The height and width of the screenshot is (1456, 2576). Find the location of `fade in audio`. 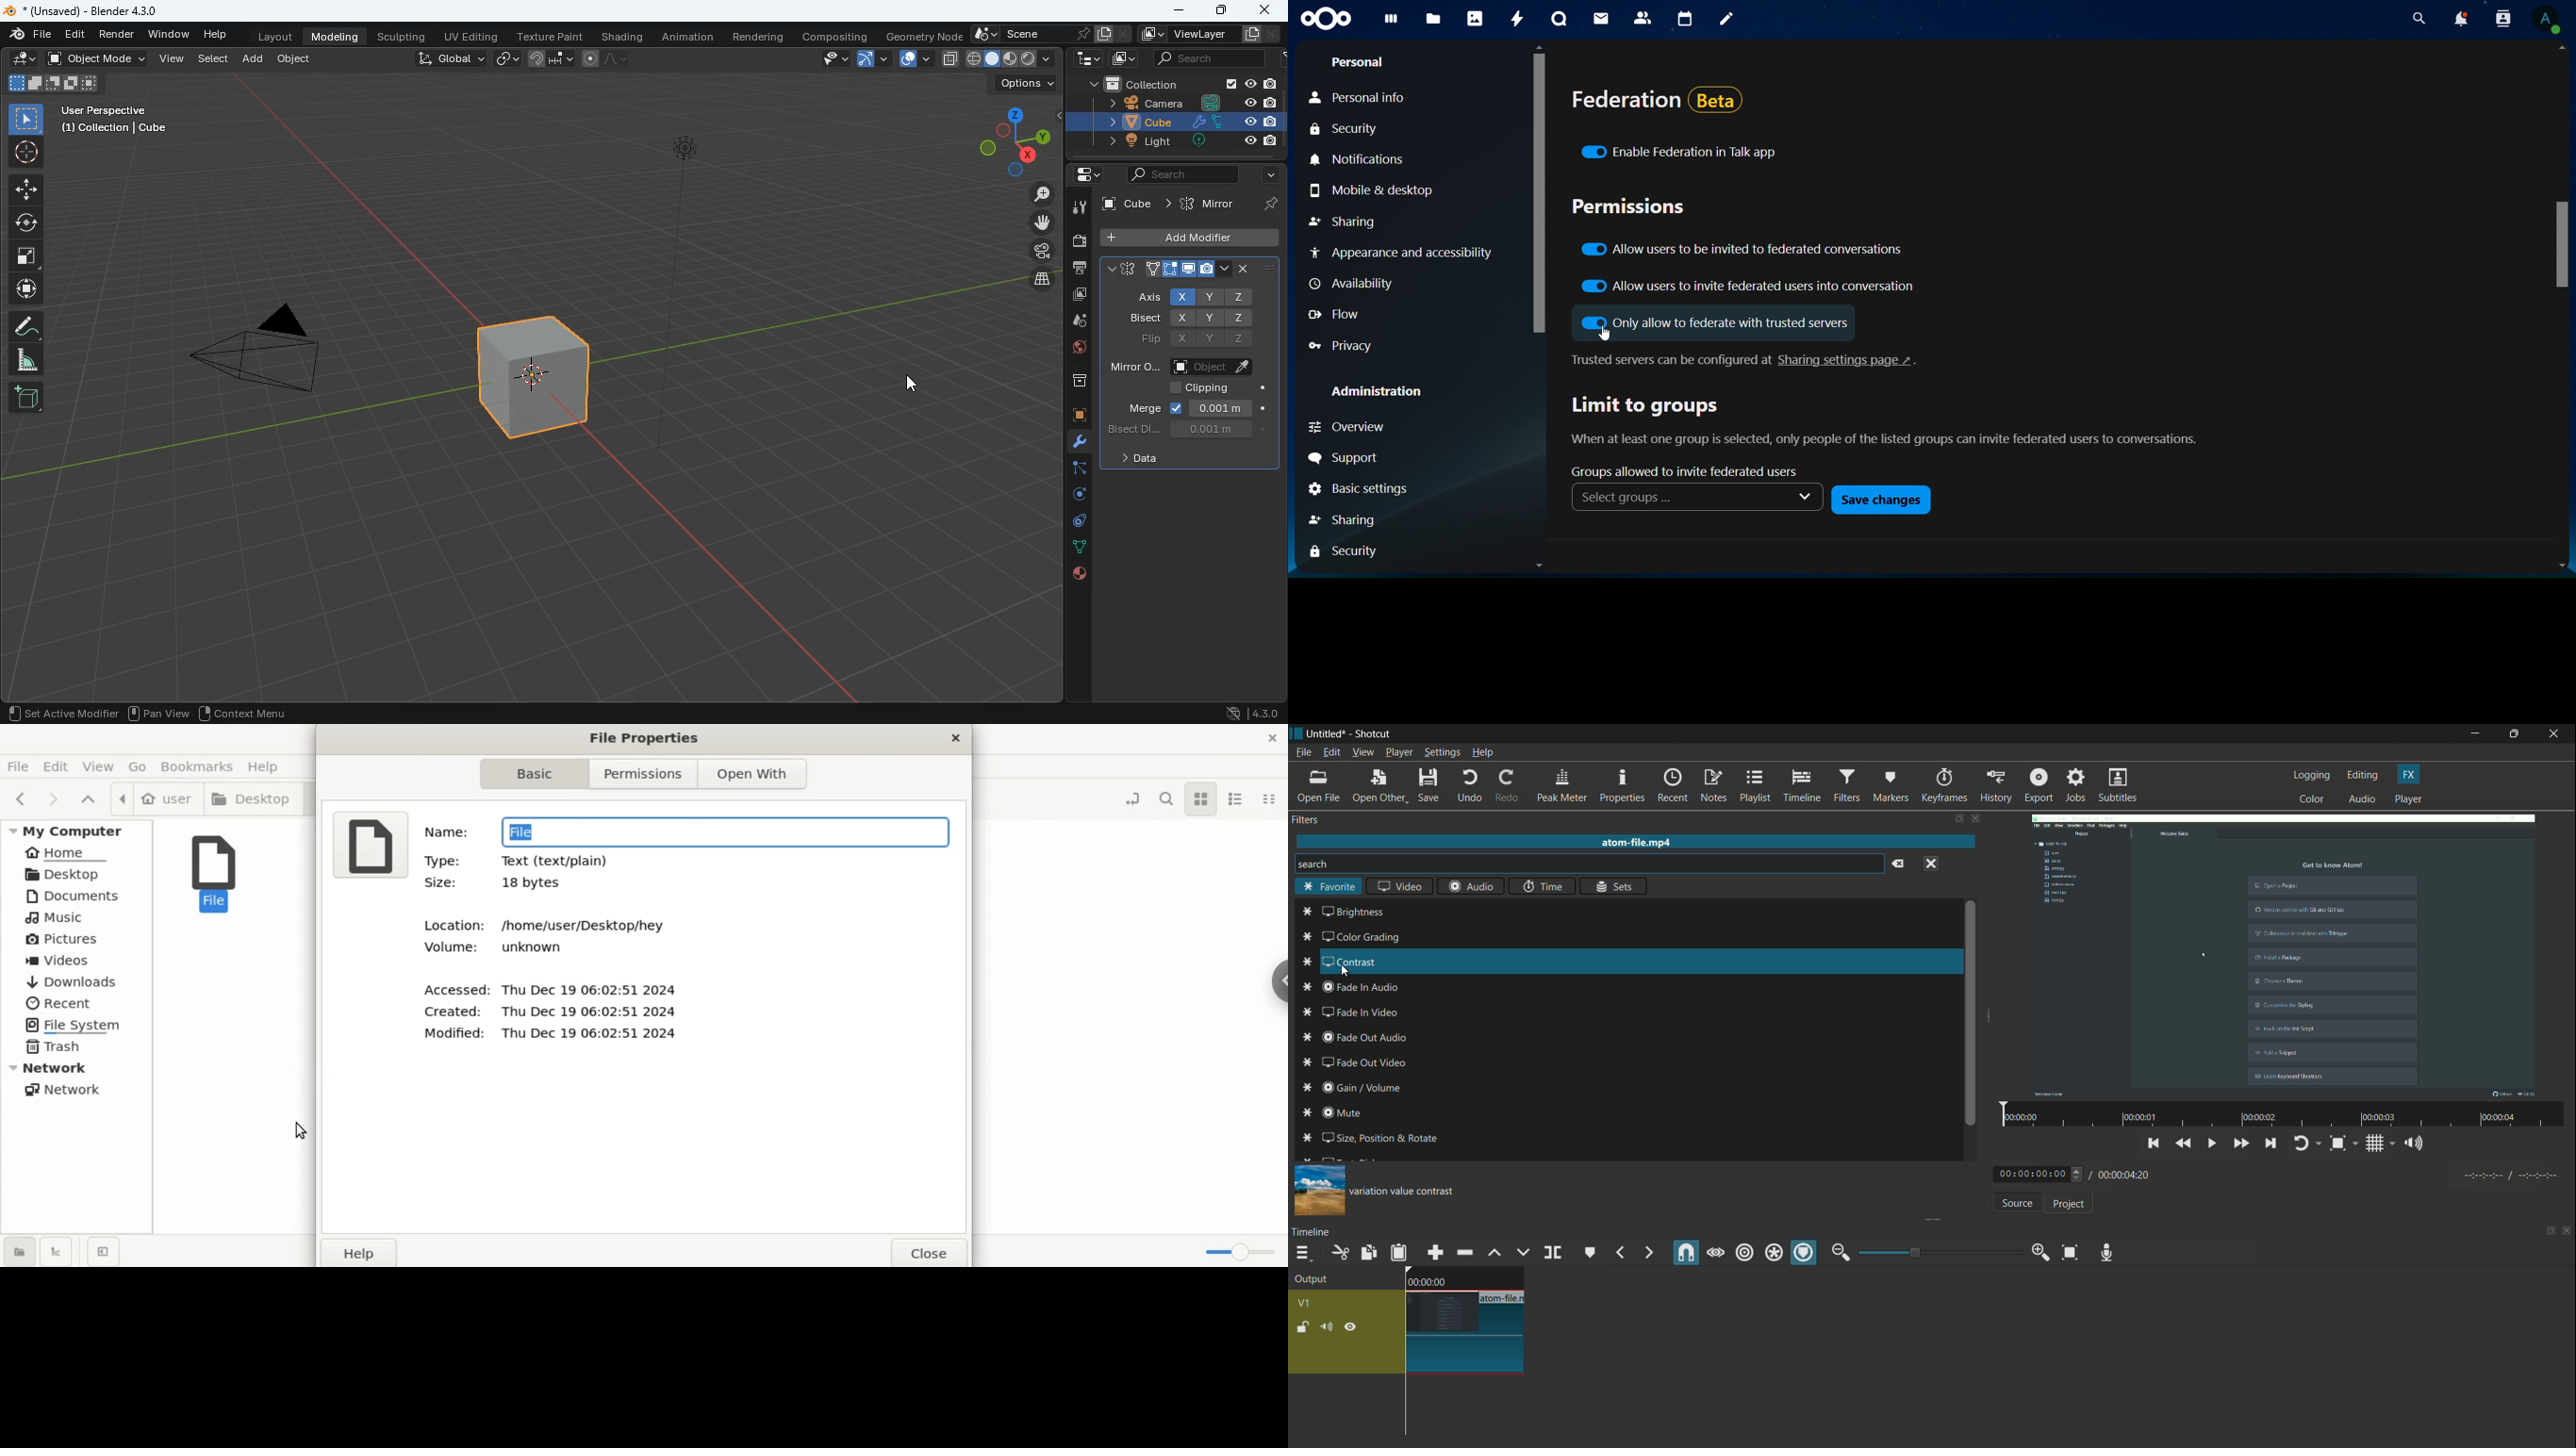

fade in audio is located at coordinates (1354, 987).